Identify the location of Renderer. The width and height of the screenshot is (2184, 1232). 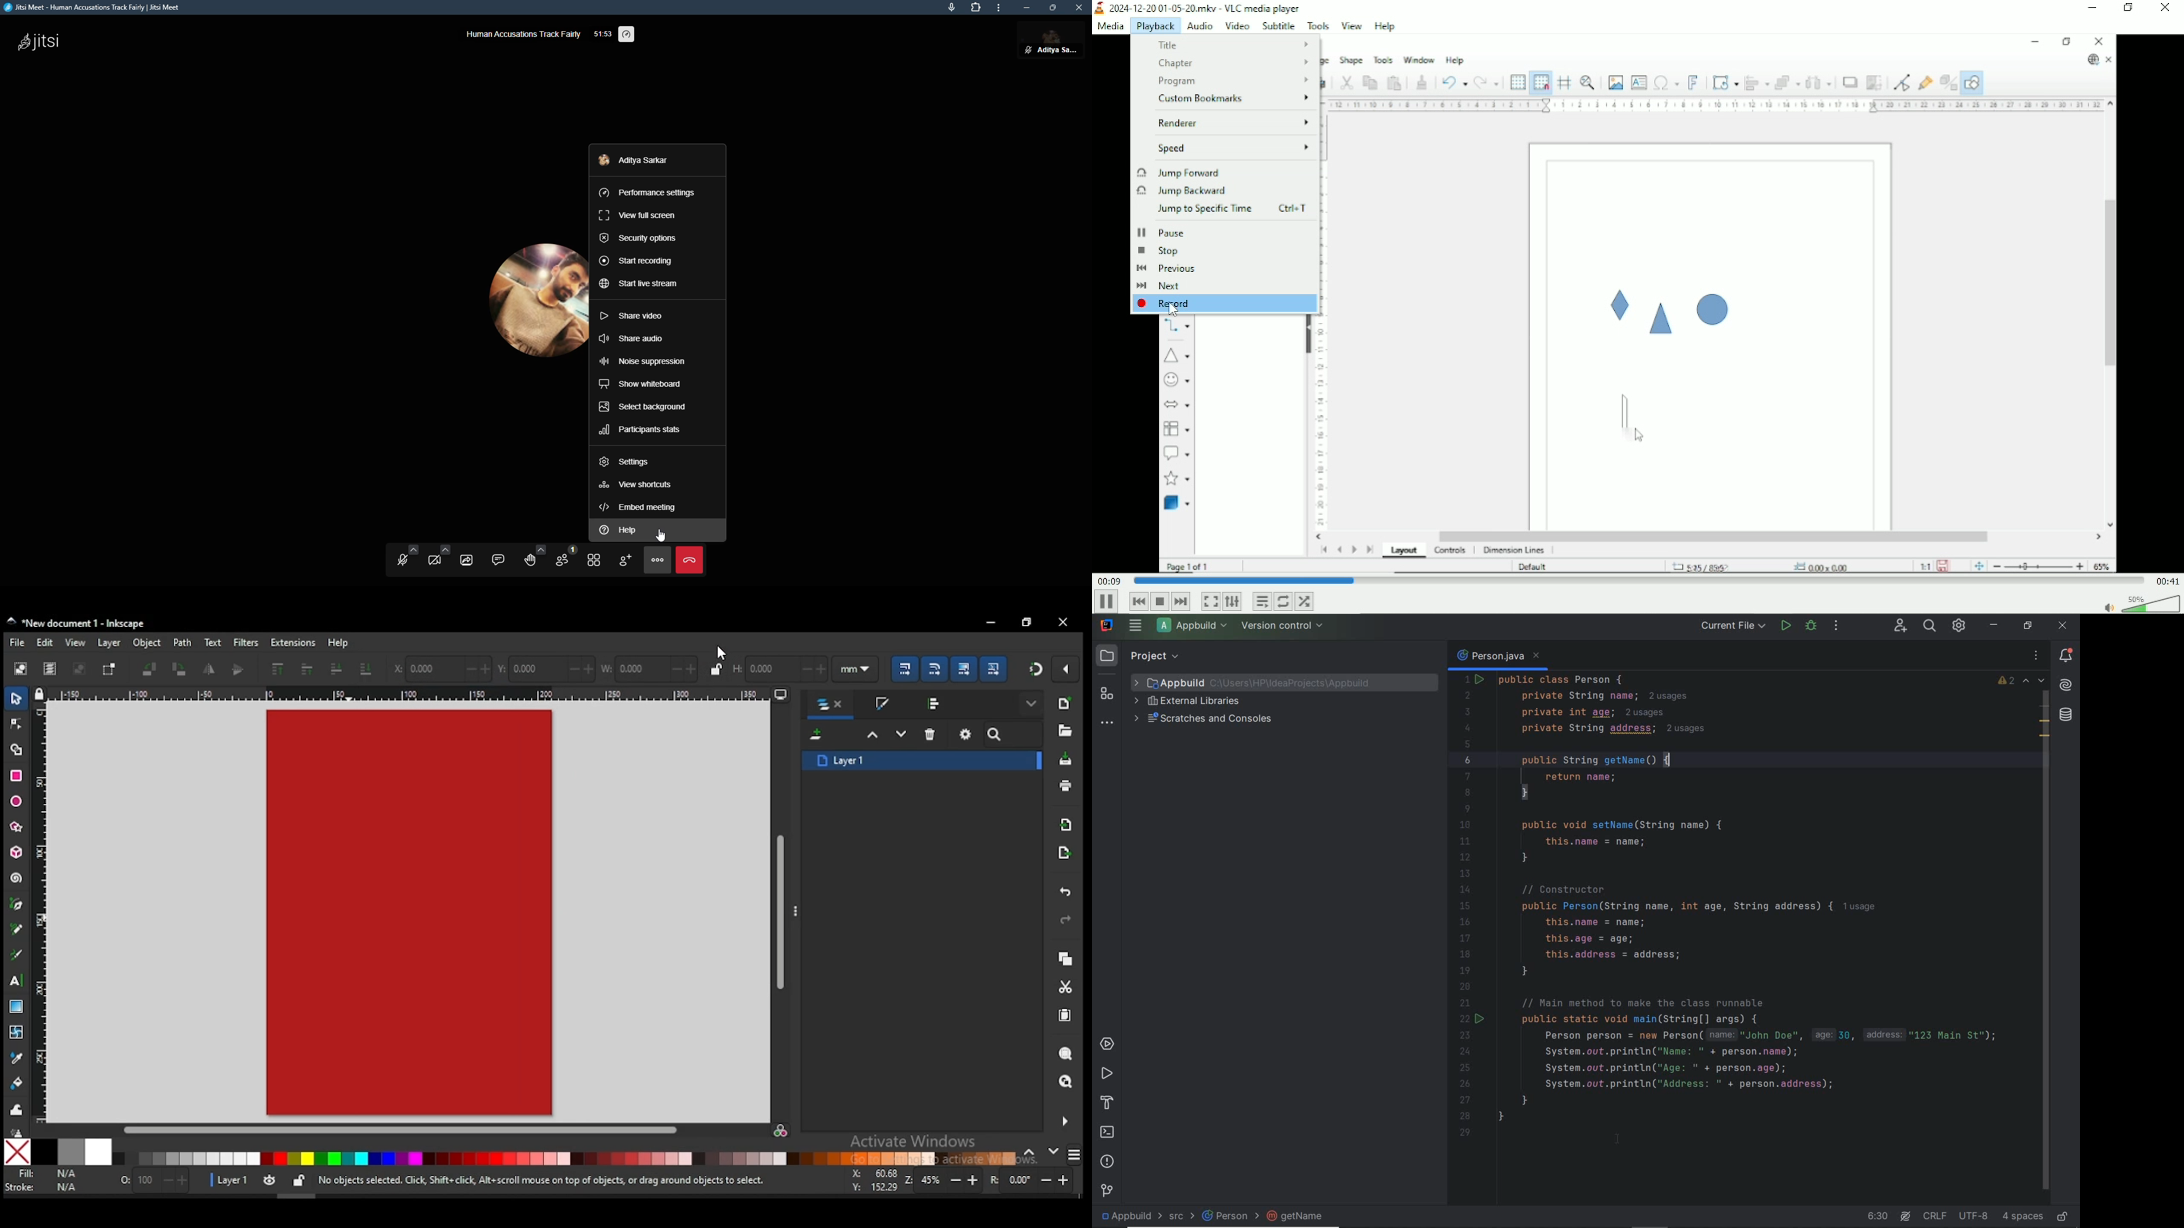
(1231, 124).